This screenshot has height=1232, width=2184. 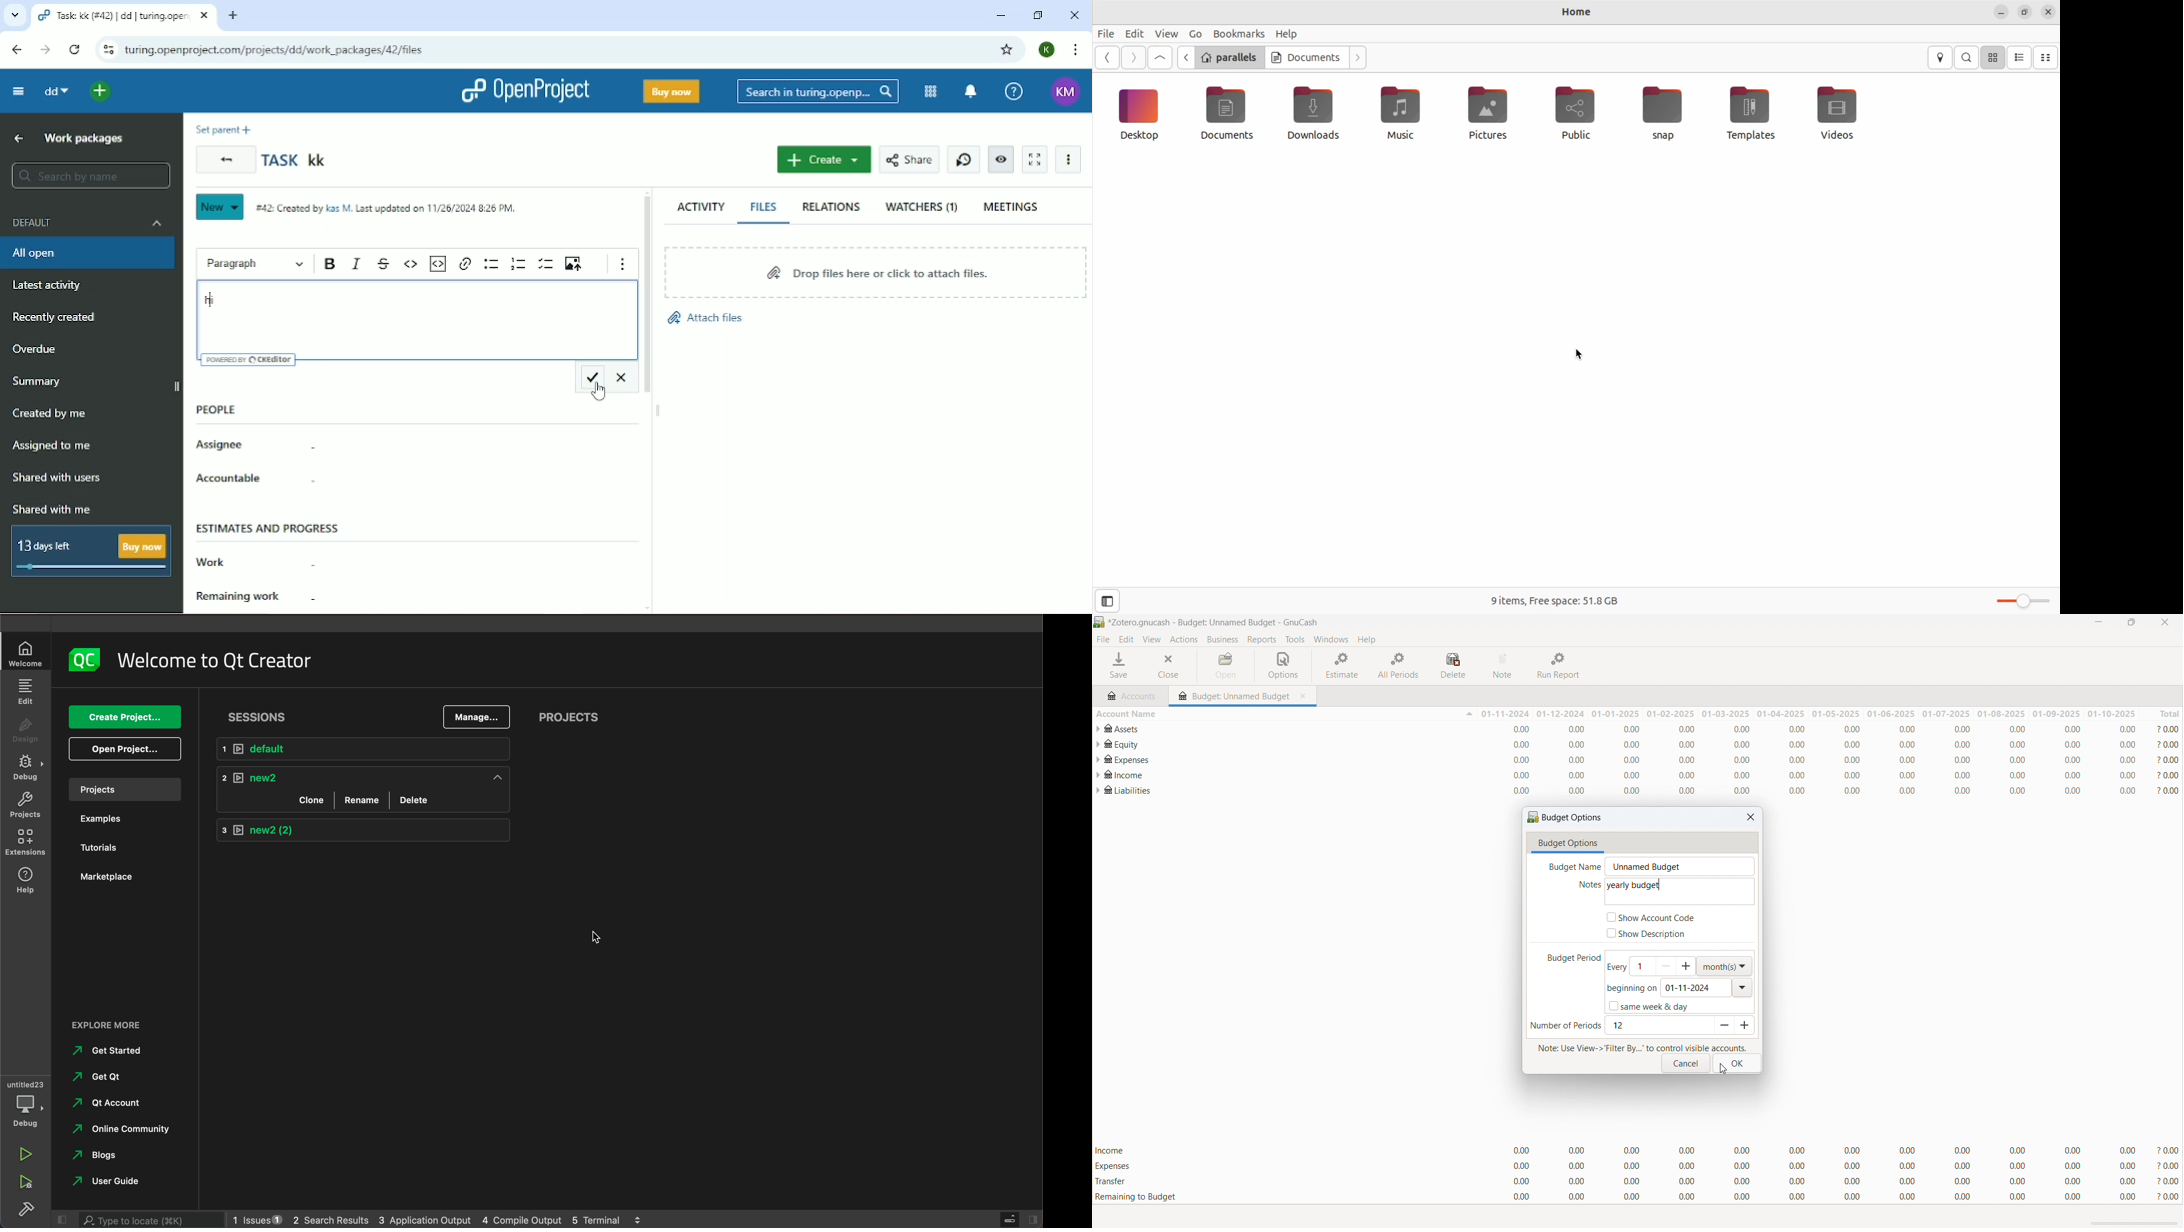 I want to click on qt account, so click(x=112, y=1103).